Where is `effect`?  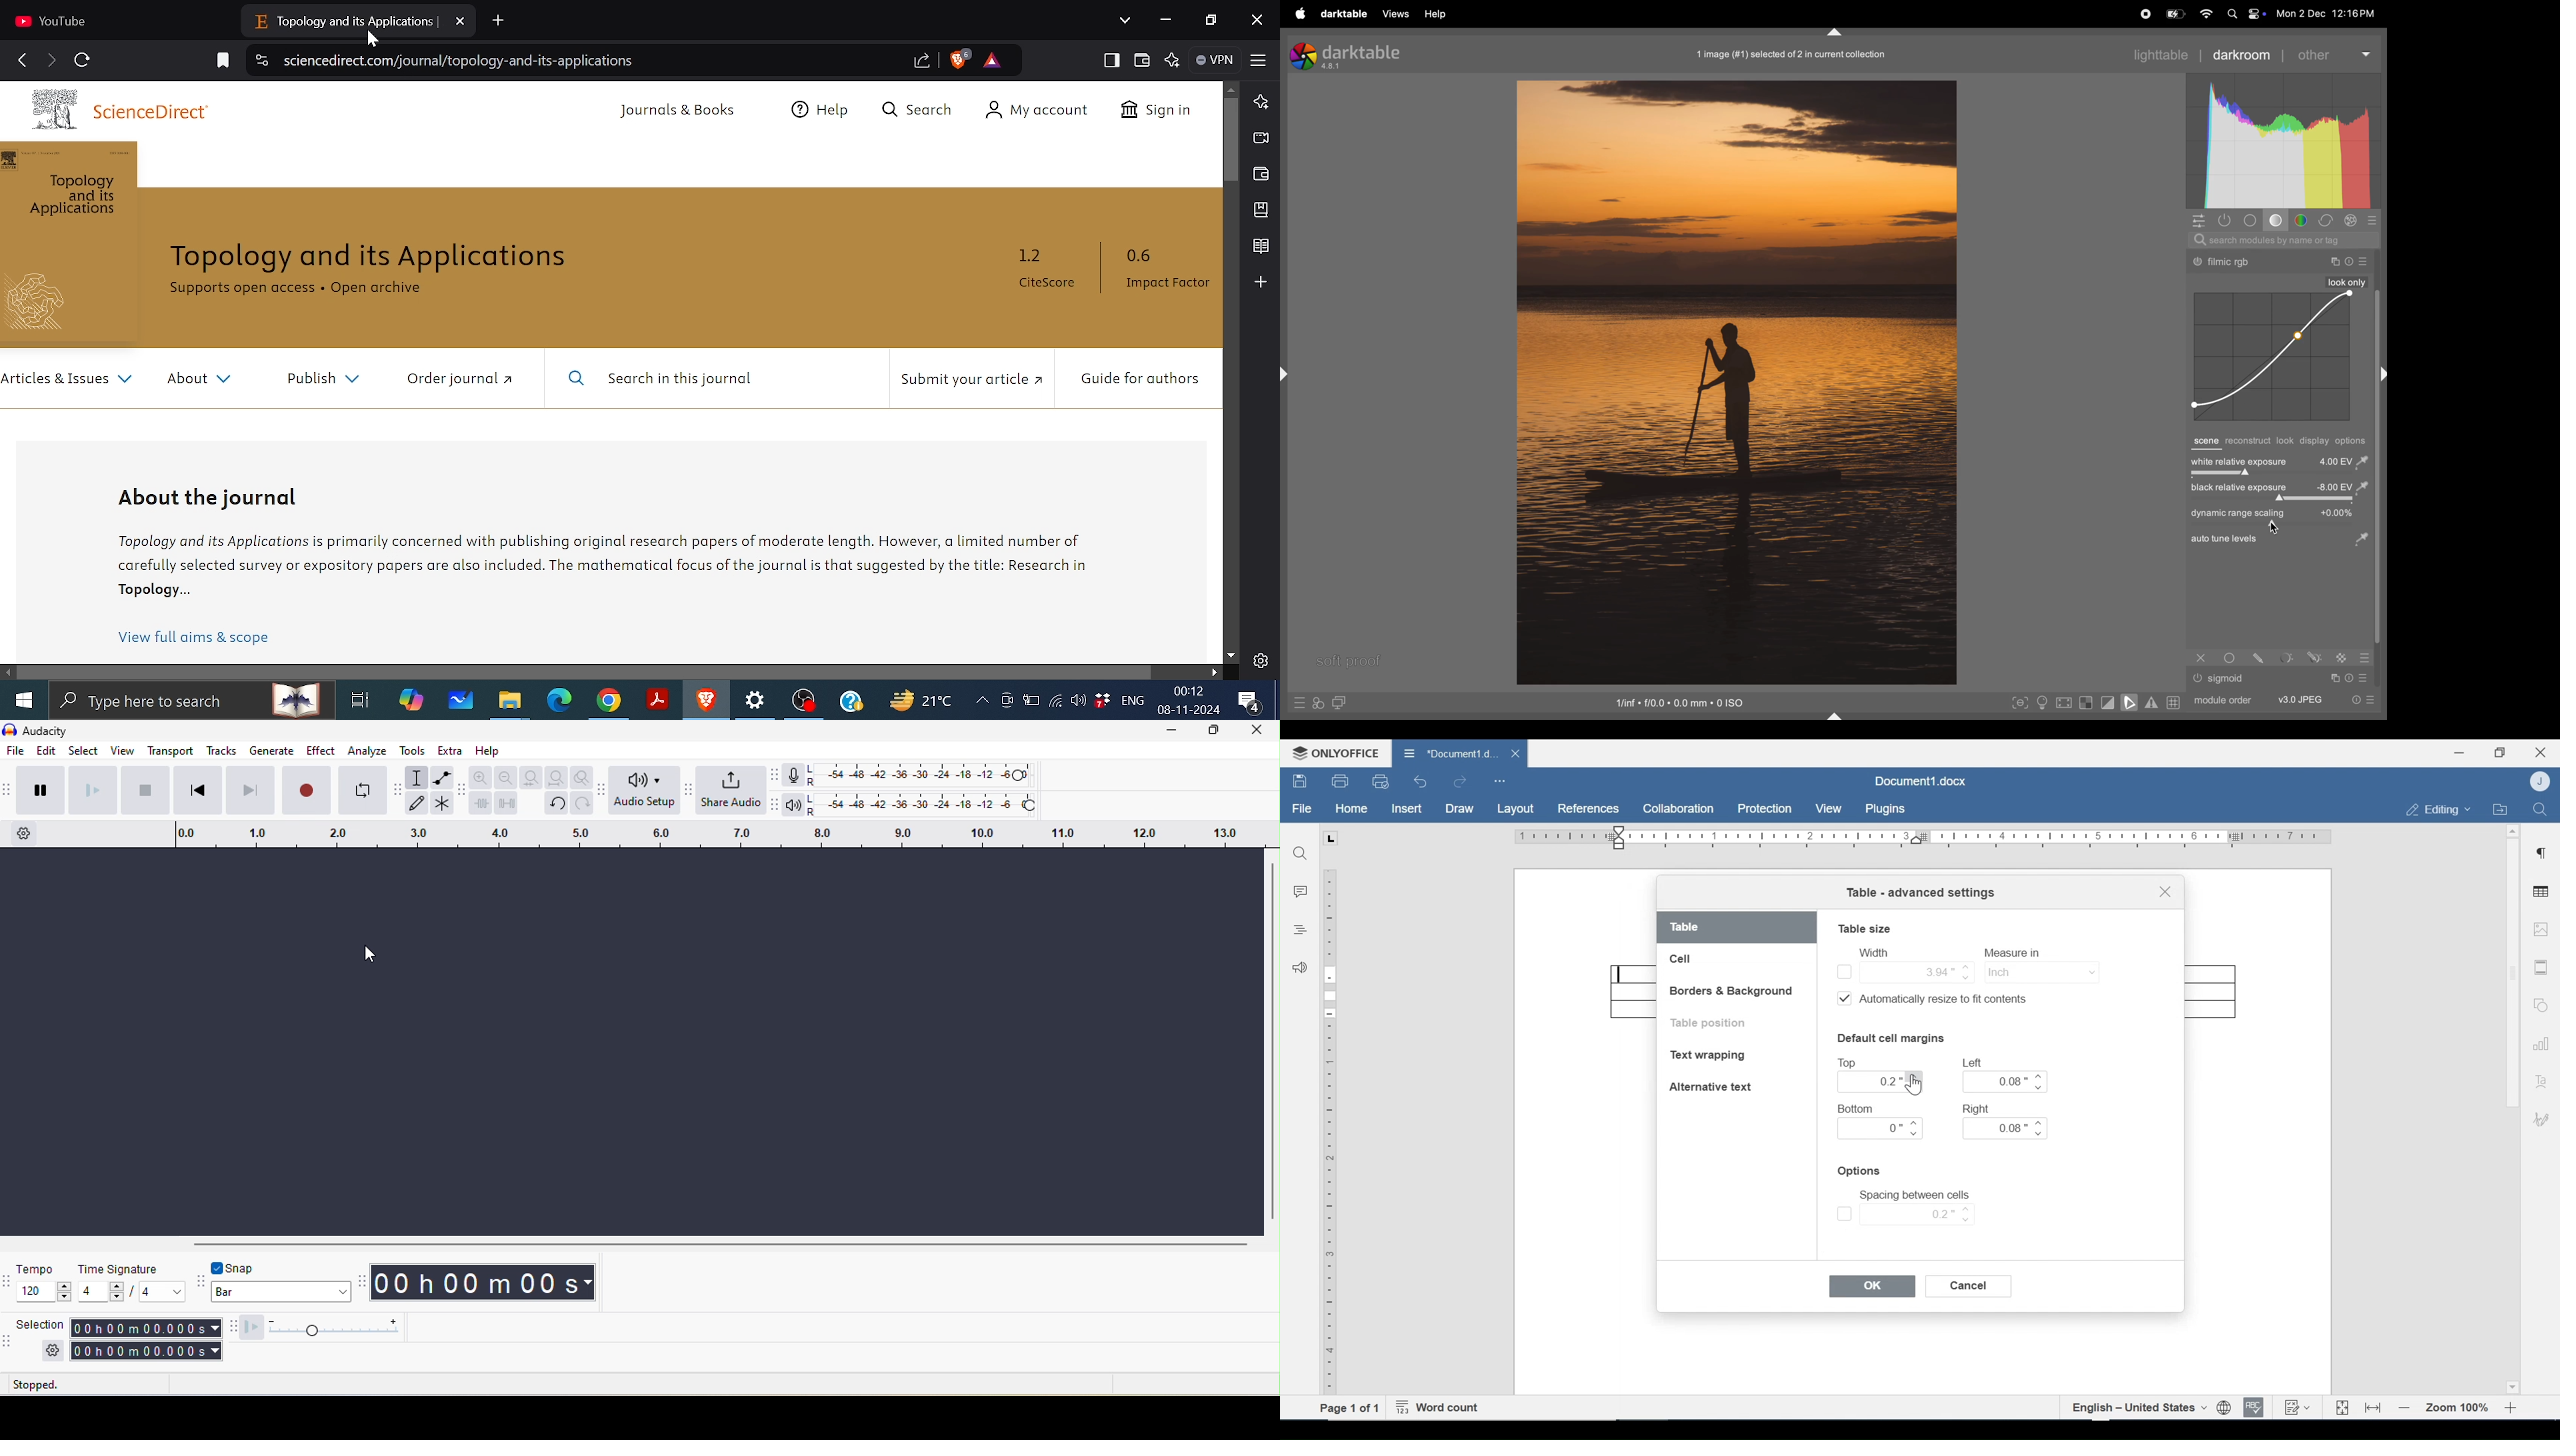
effect is located at coordinates (2351, 221).